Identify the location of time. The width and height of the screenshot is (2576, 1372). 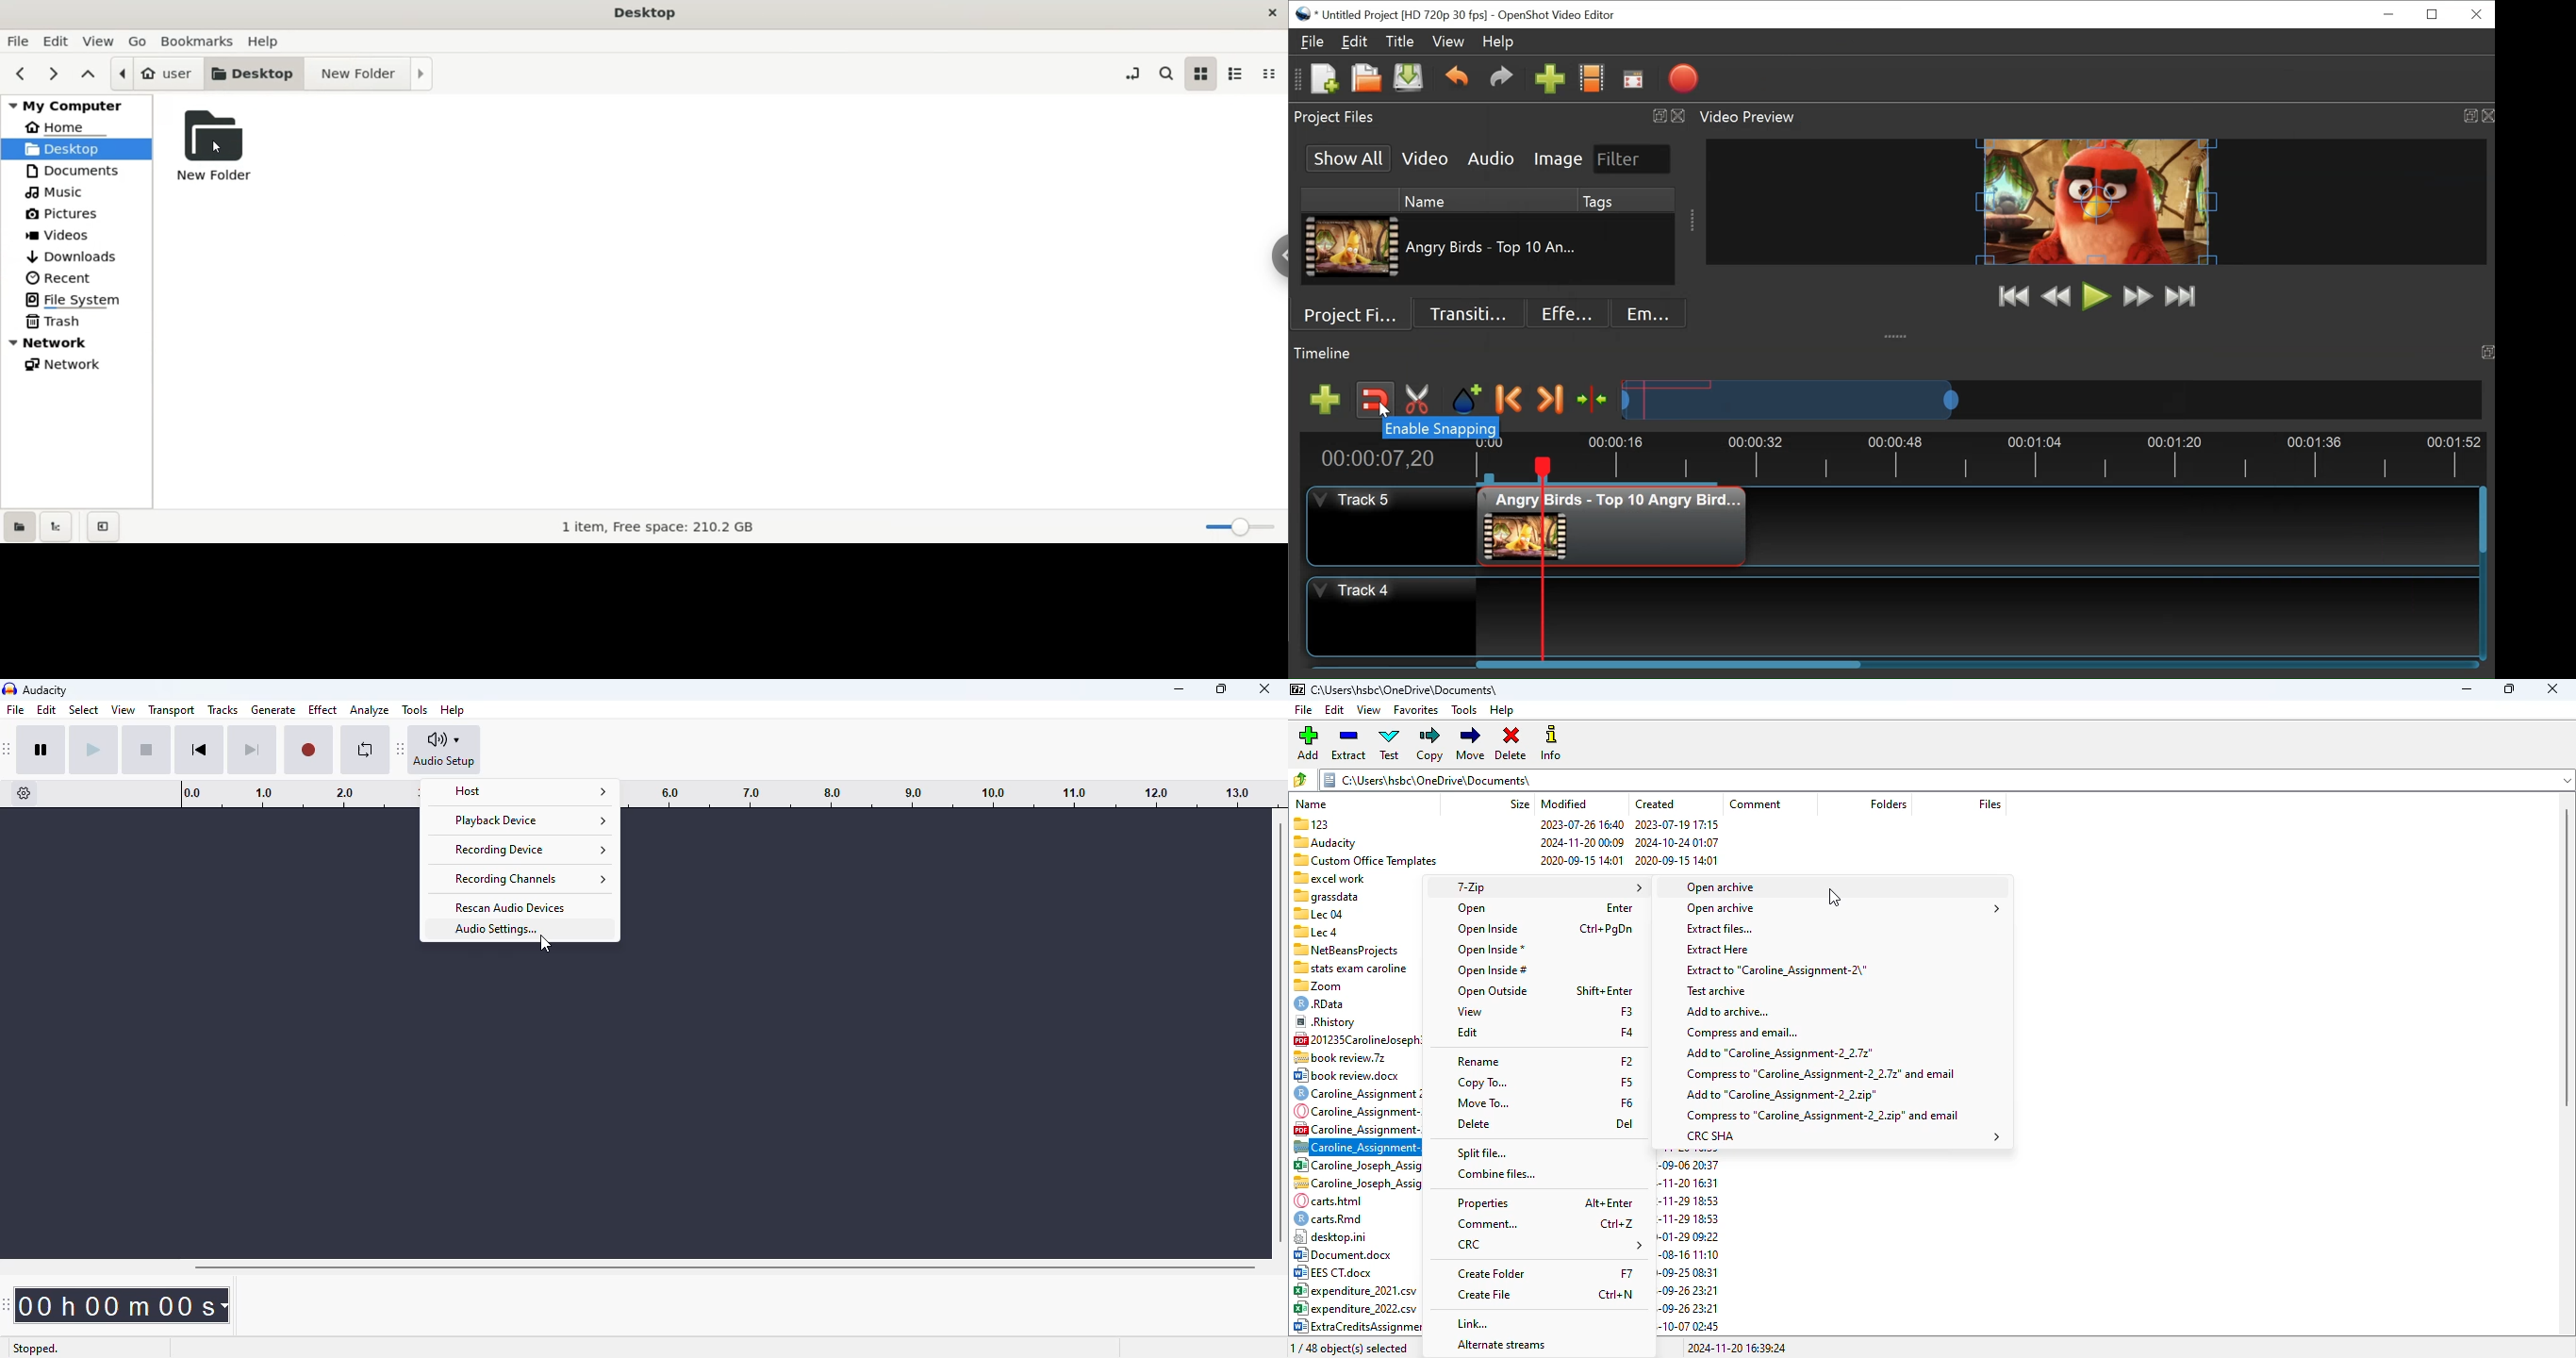
(126, 1304).